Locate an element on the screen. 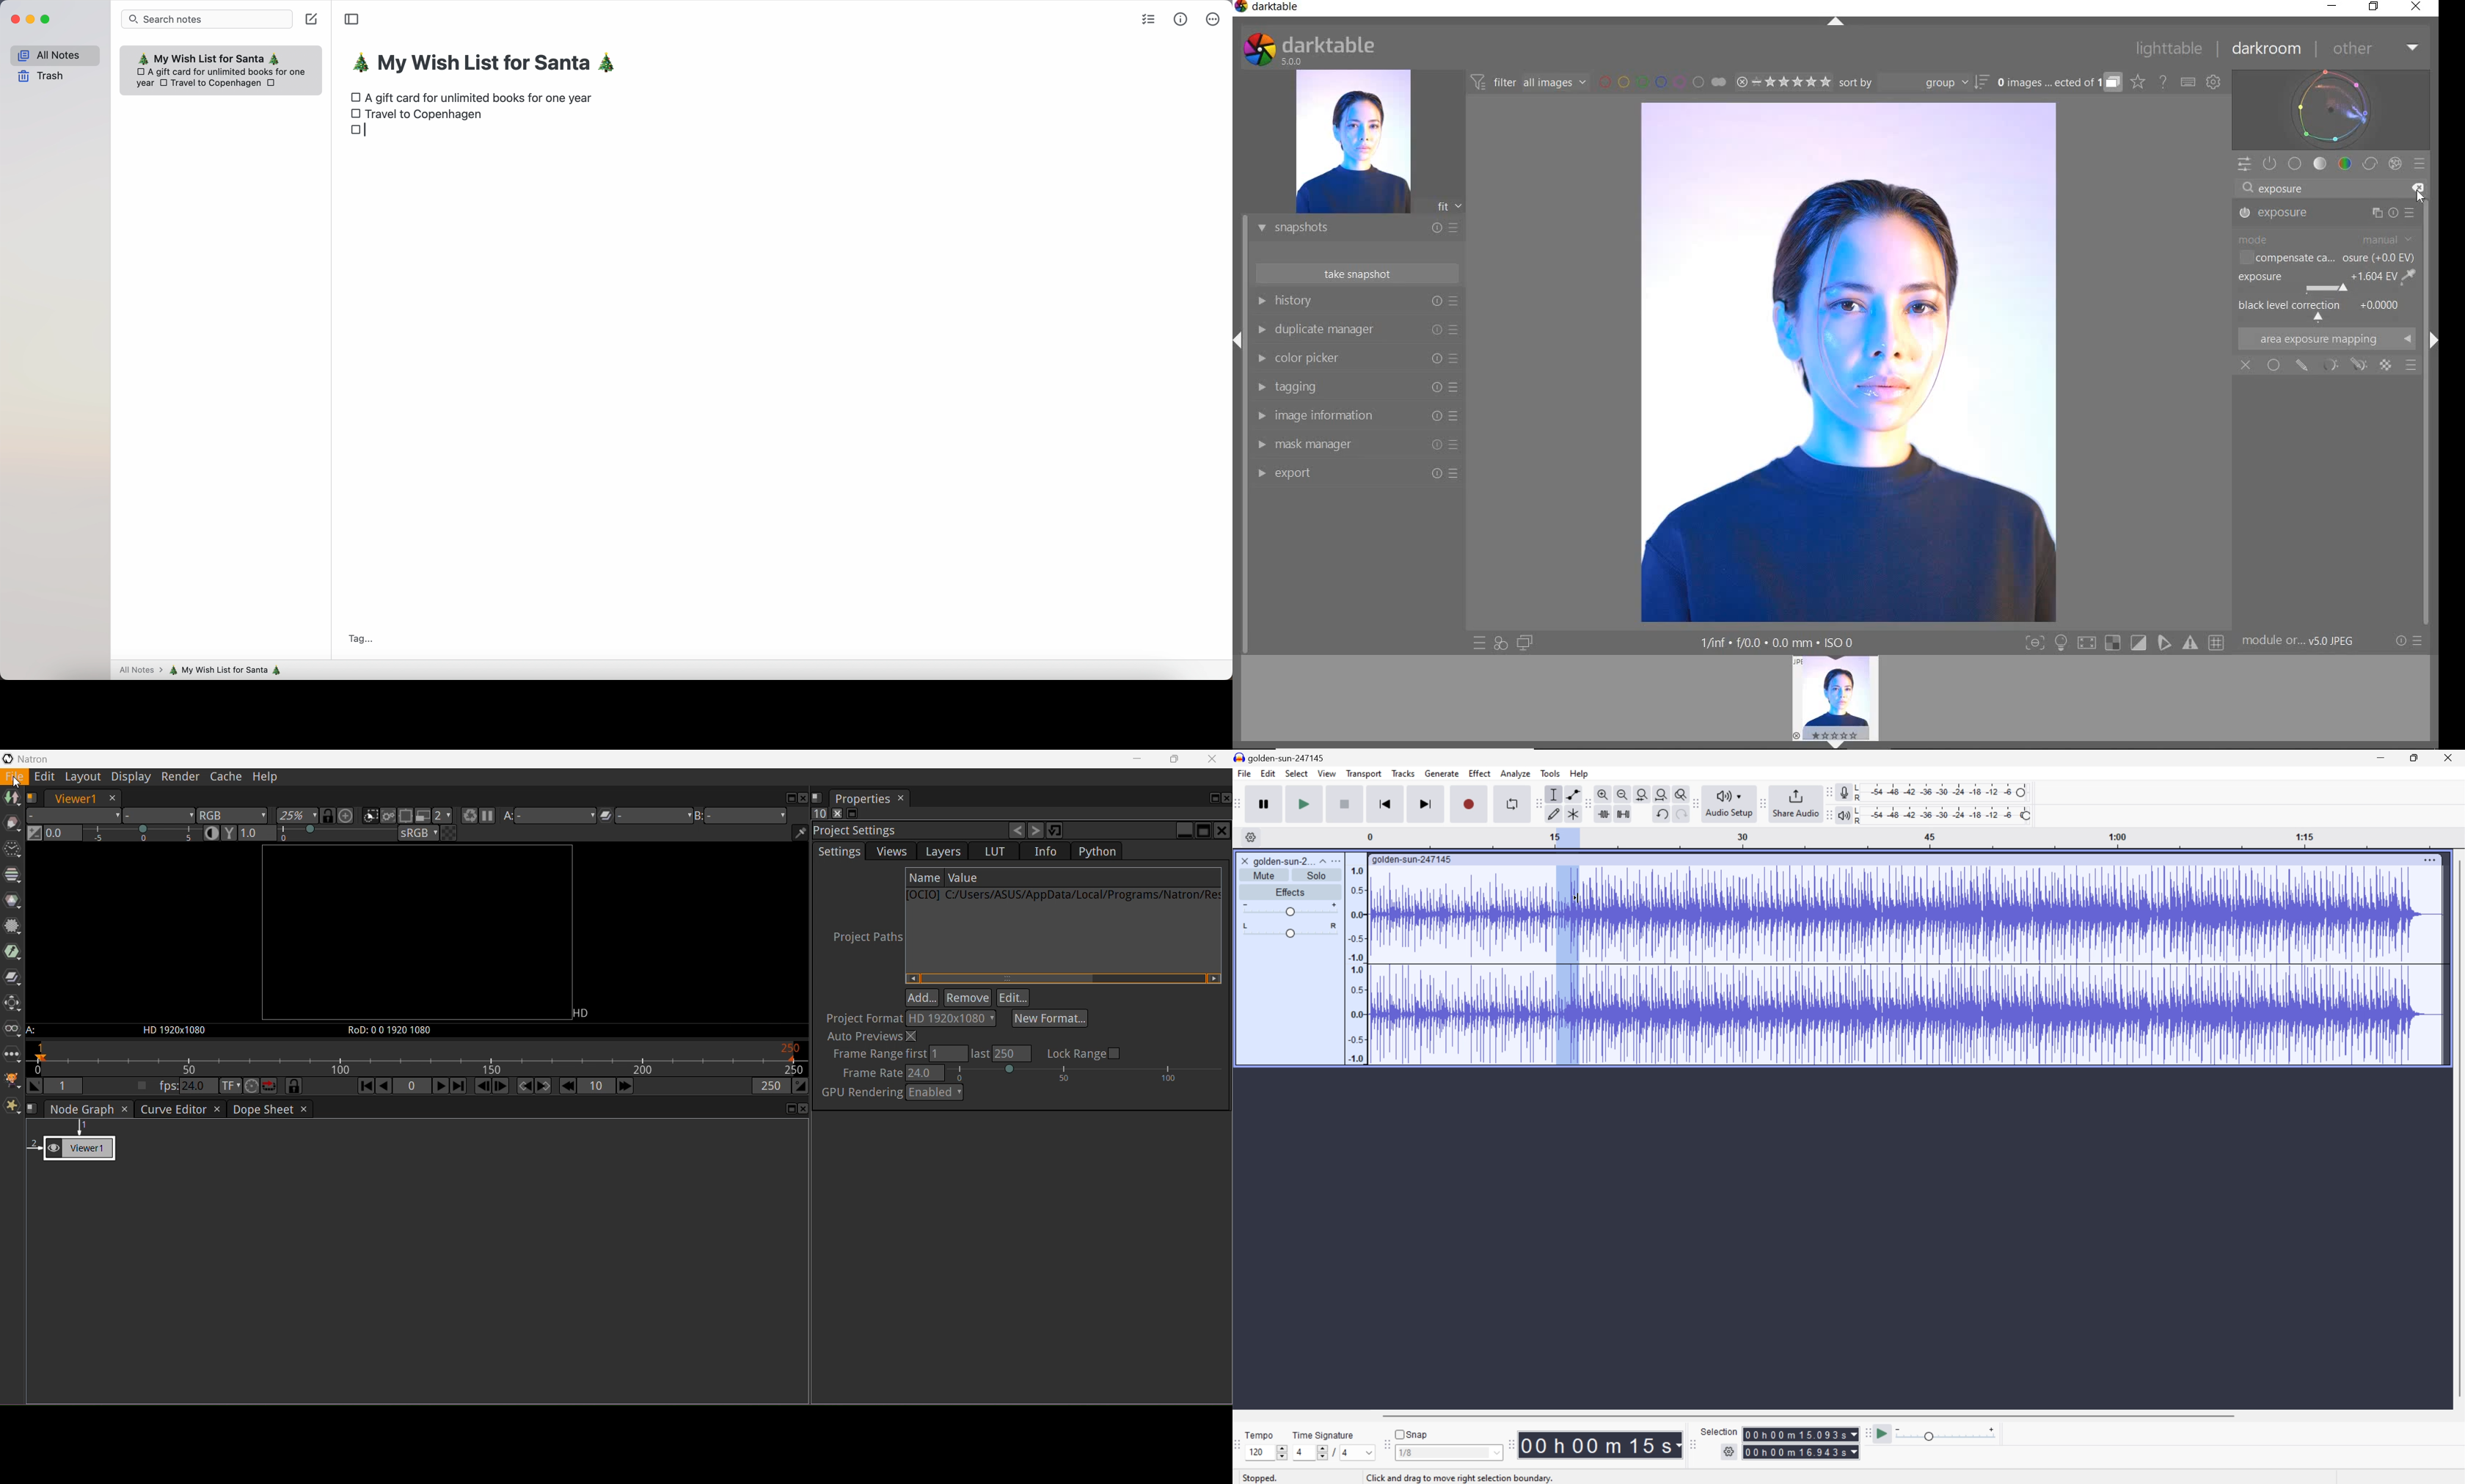 This screenshot has width=2492, height=1484. Trim audio outside selection is located at coordinates (1602, 814).